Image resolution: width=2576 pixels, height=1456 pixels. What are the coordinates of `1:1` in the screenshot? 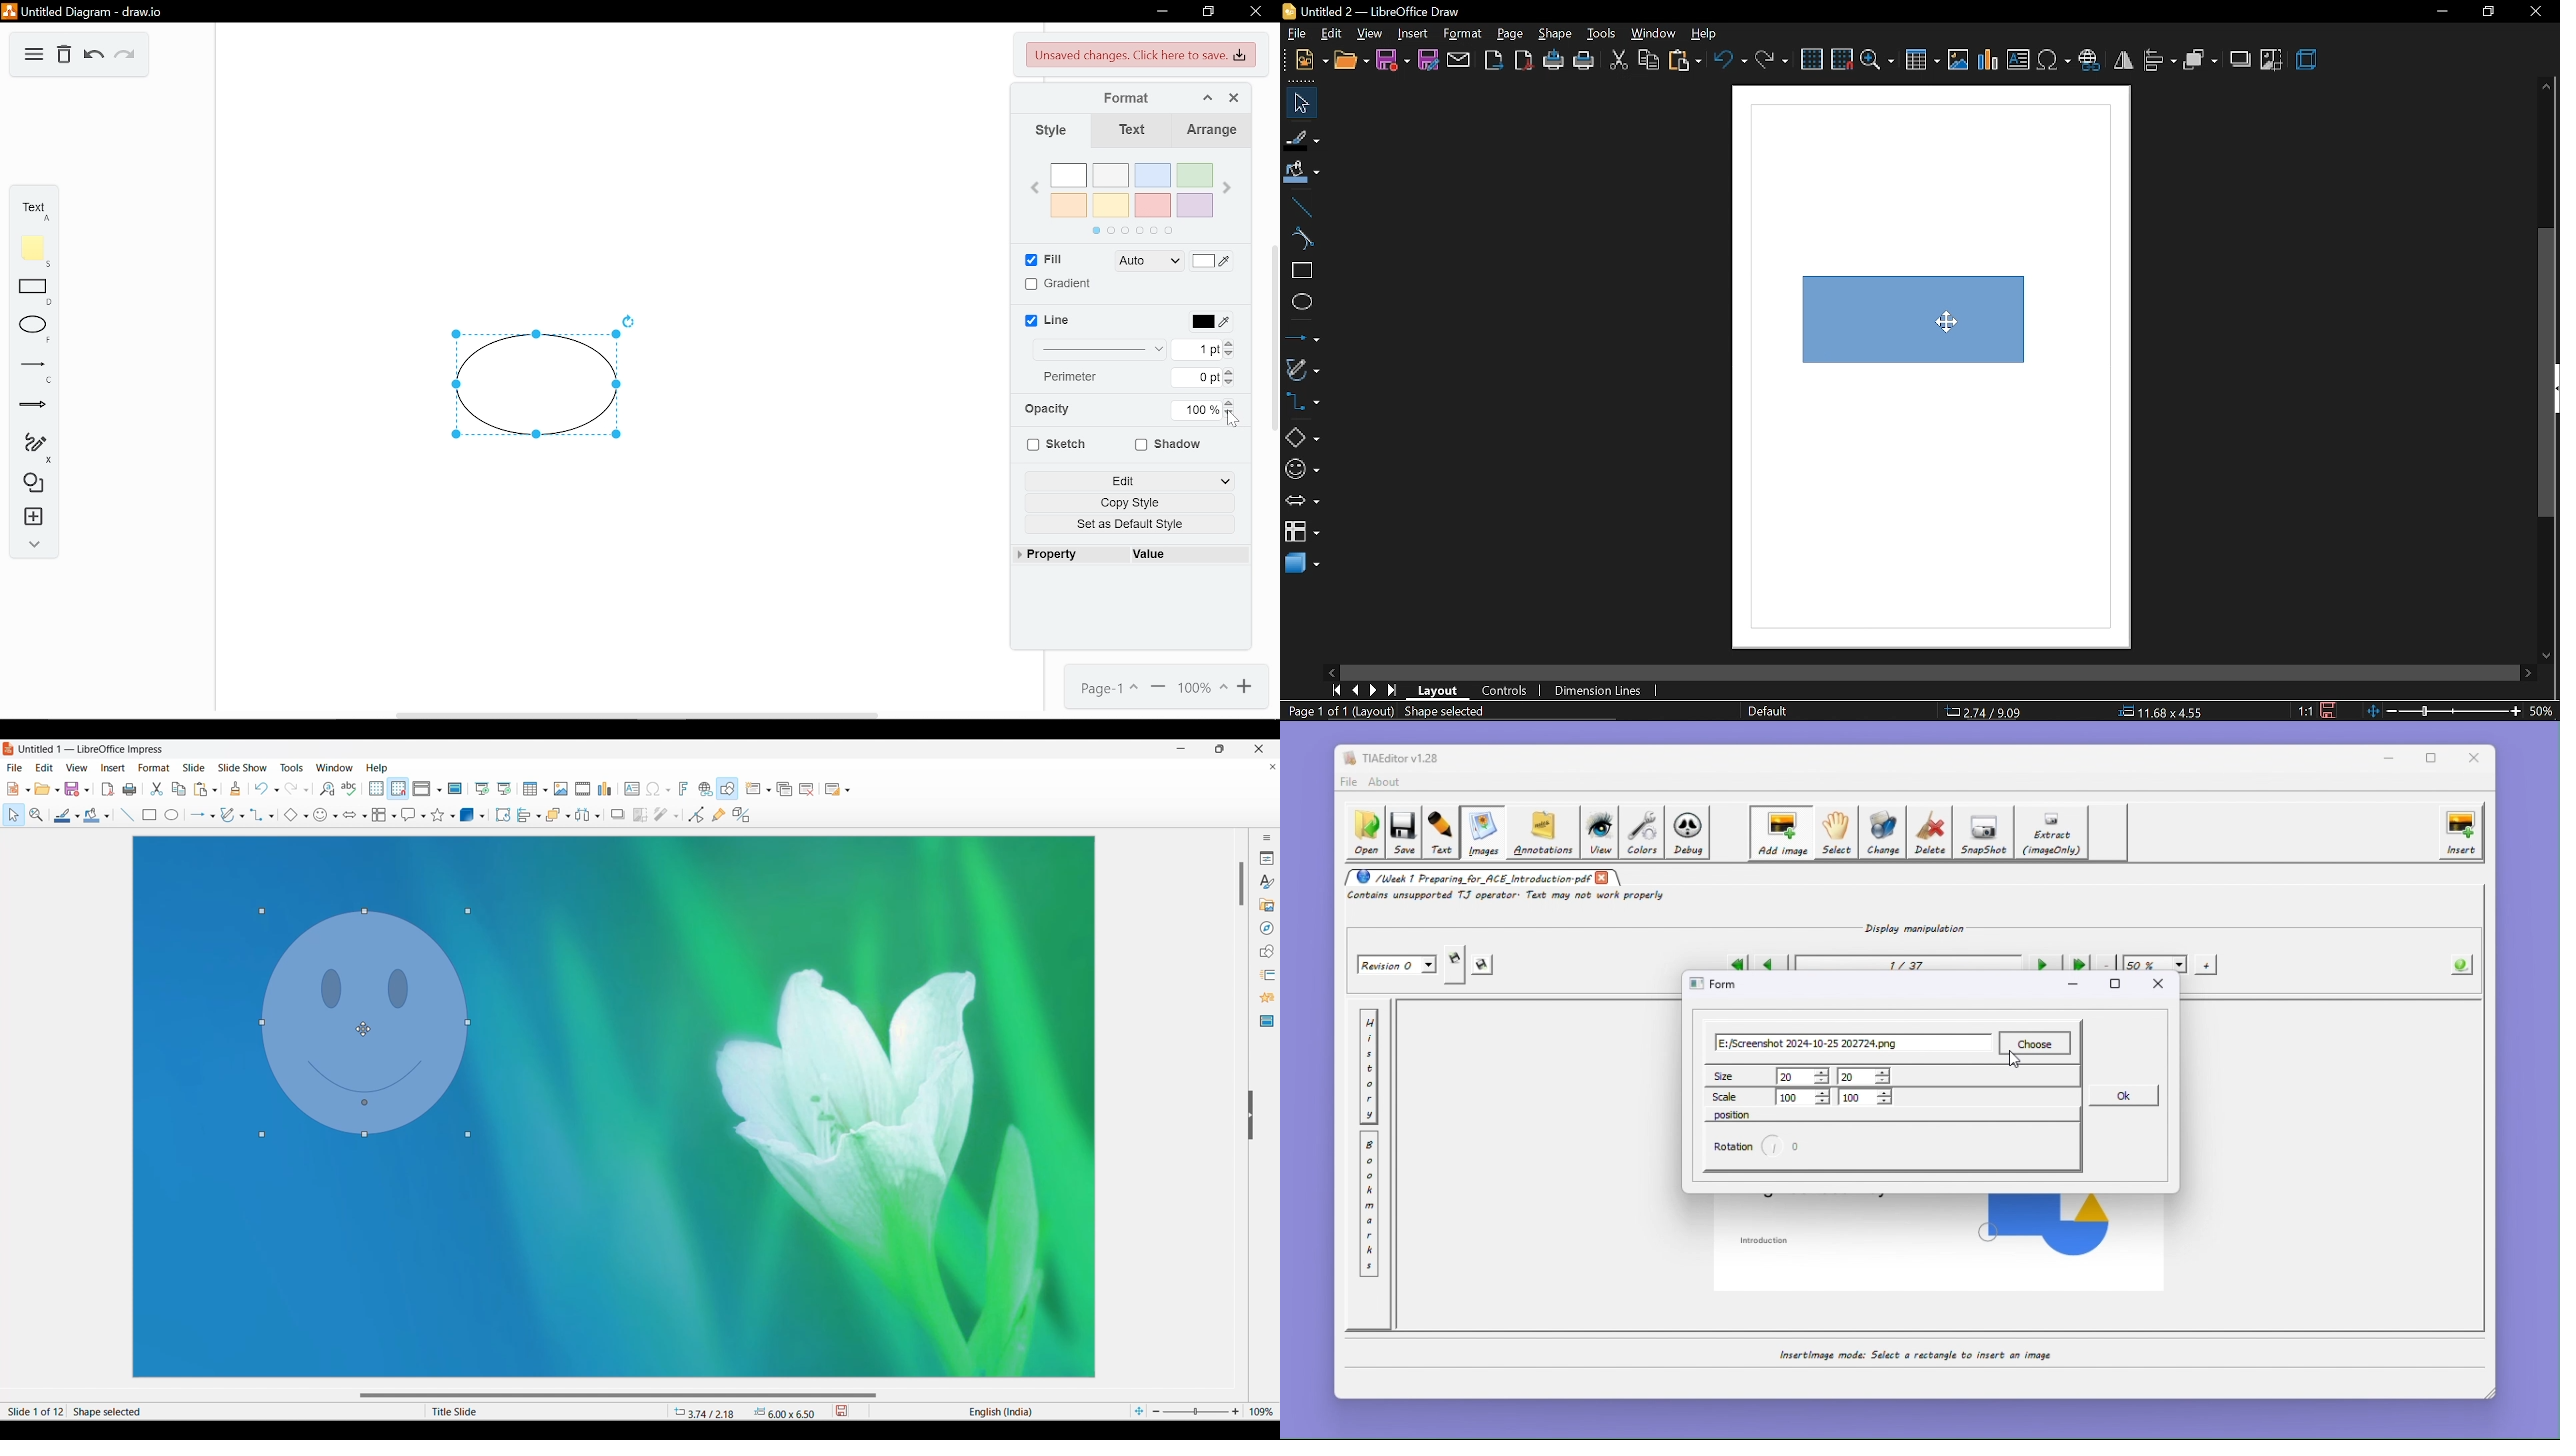 It's located at (2305, 710).